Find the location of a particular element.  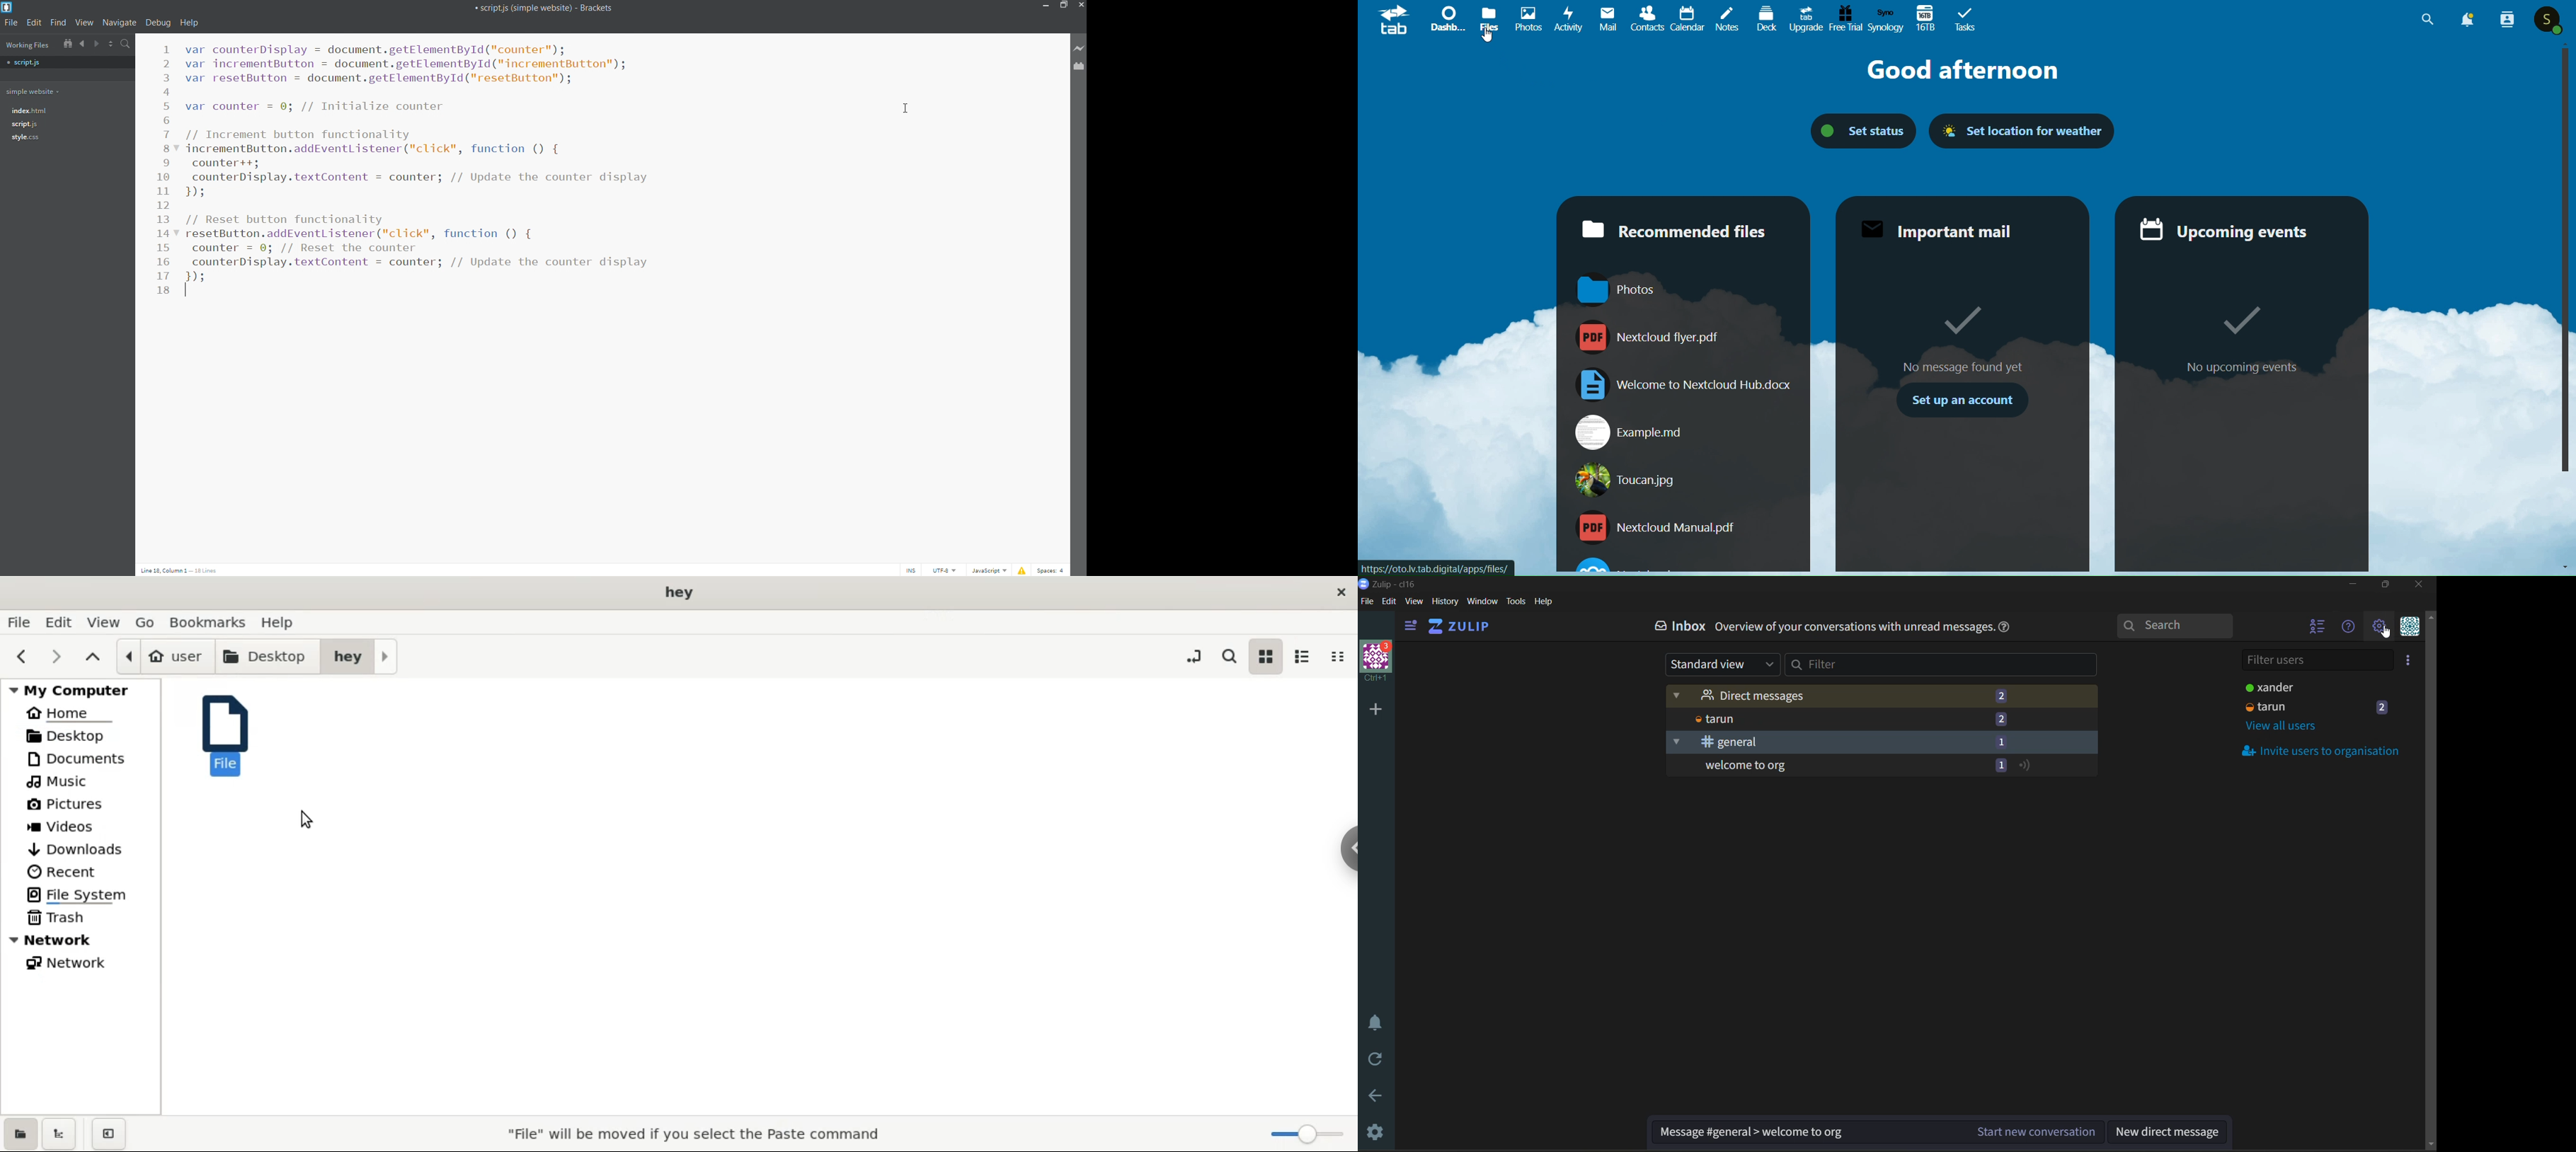

view is located at coordinates (1414, 601).